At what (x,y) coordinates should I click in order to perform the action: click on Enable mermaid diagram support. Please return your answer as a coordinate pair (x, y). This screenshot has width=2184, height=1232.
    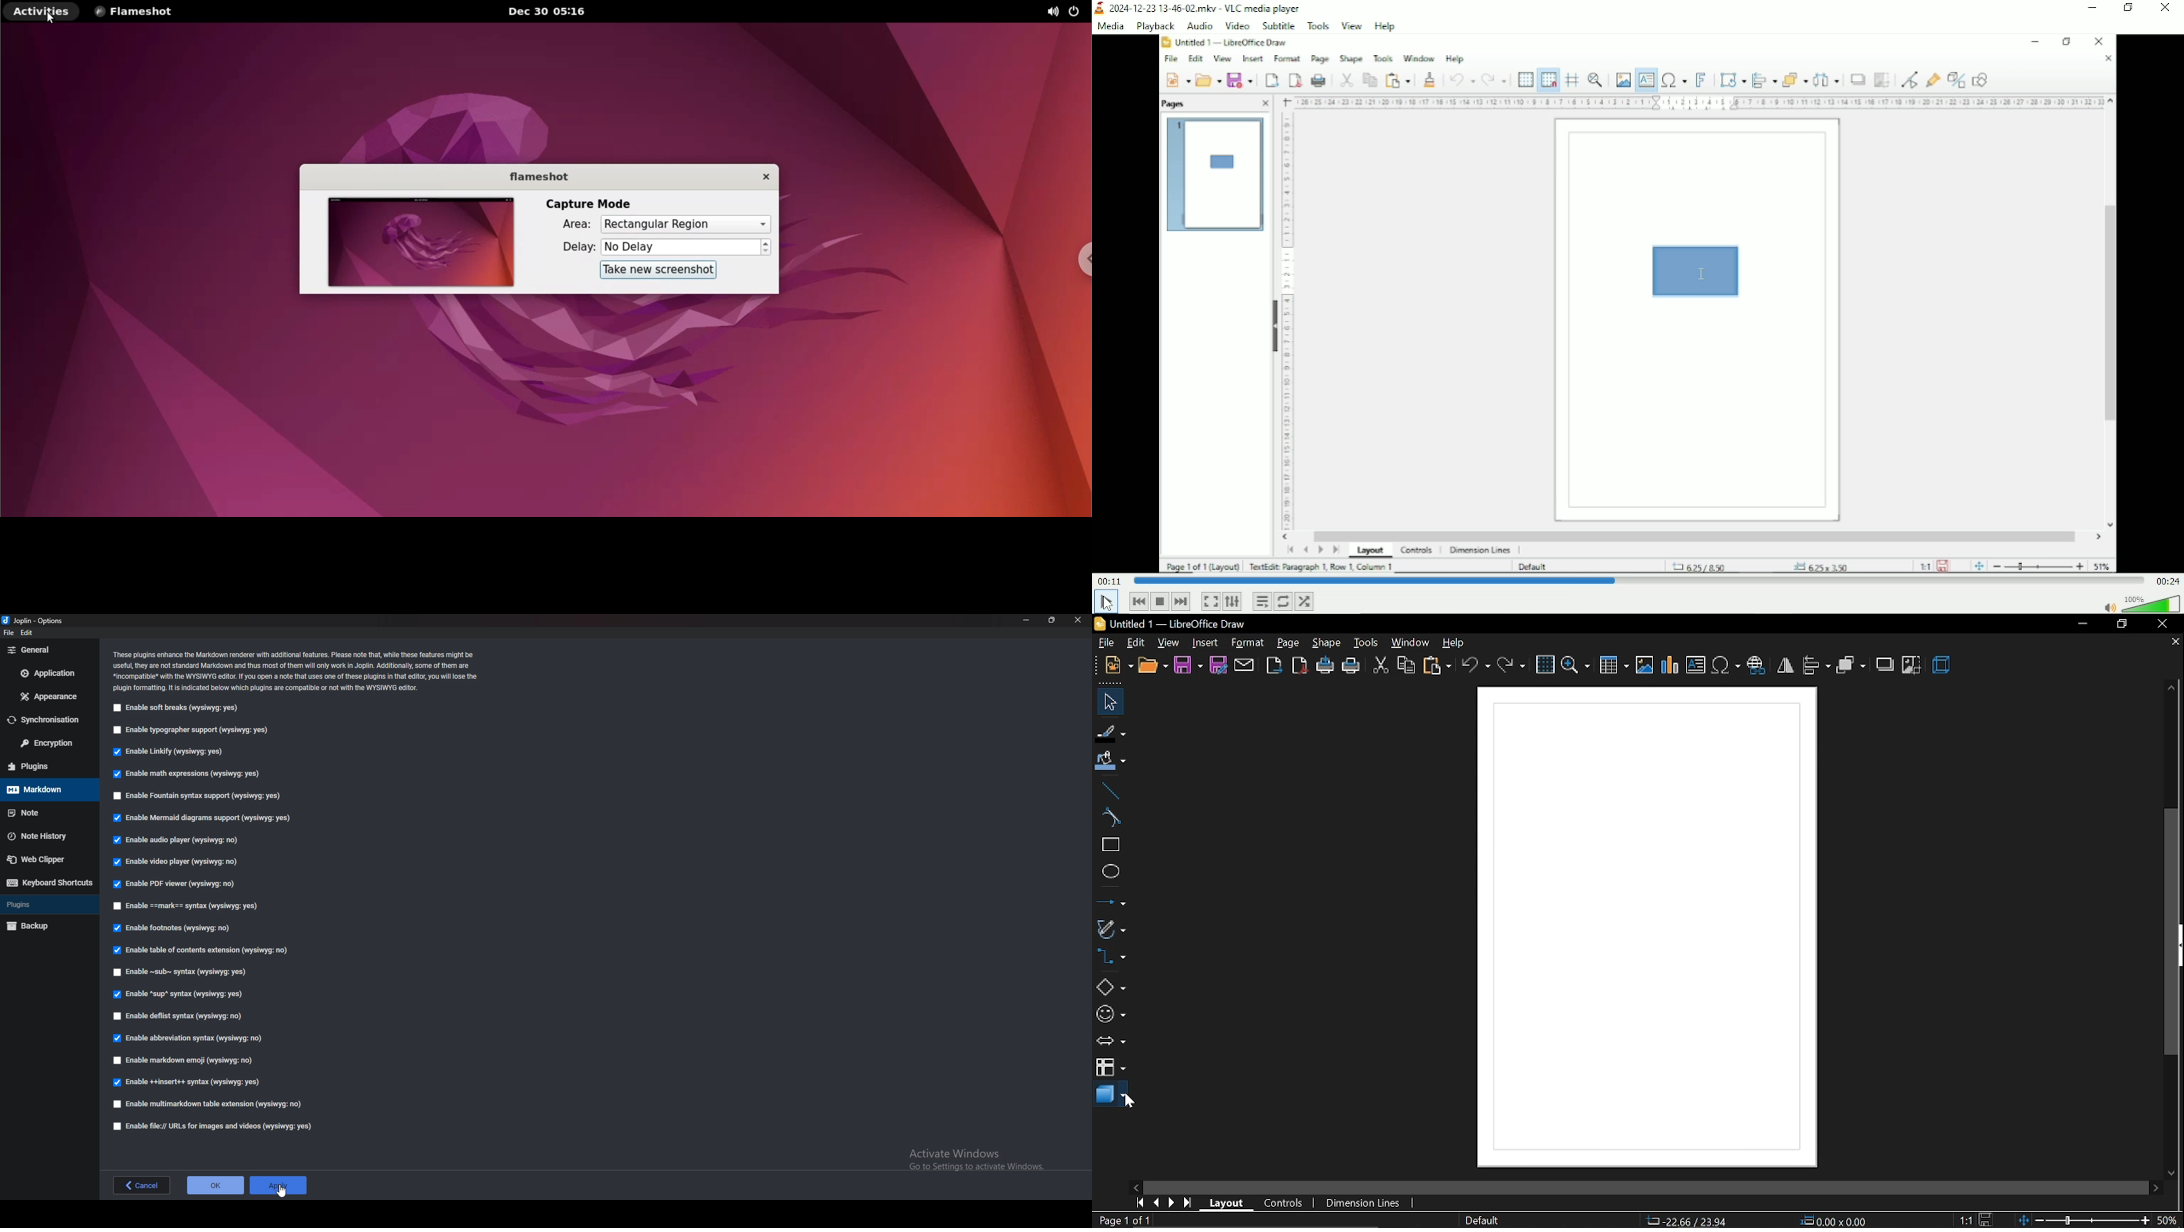
    Looking at the image, I should click on (201, 818).